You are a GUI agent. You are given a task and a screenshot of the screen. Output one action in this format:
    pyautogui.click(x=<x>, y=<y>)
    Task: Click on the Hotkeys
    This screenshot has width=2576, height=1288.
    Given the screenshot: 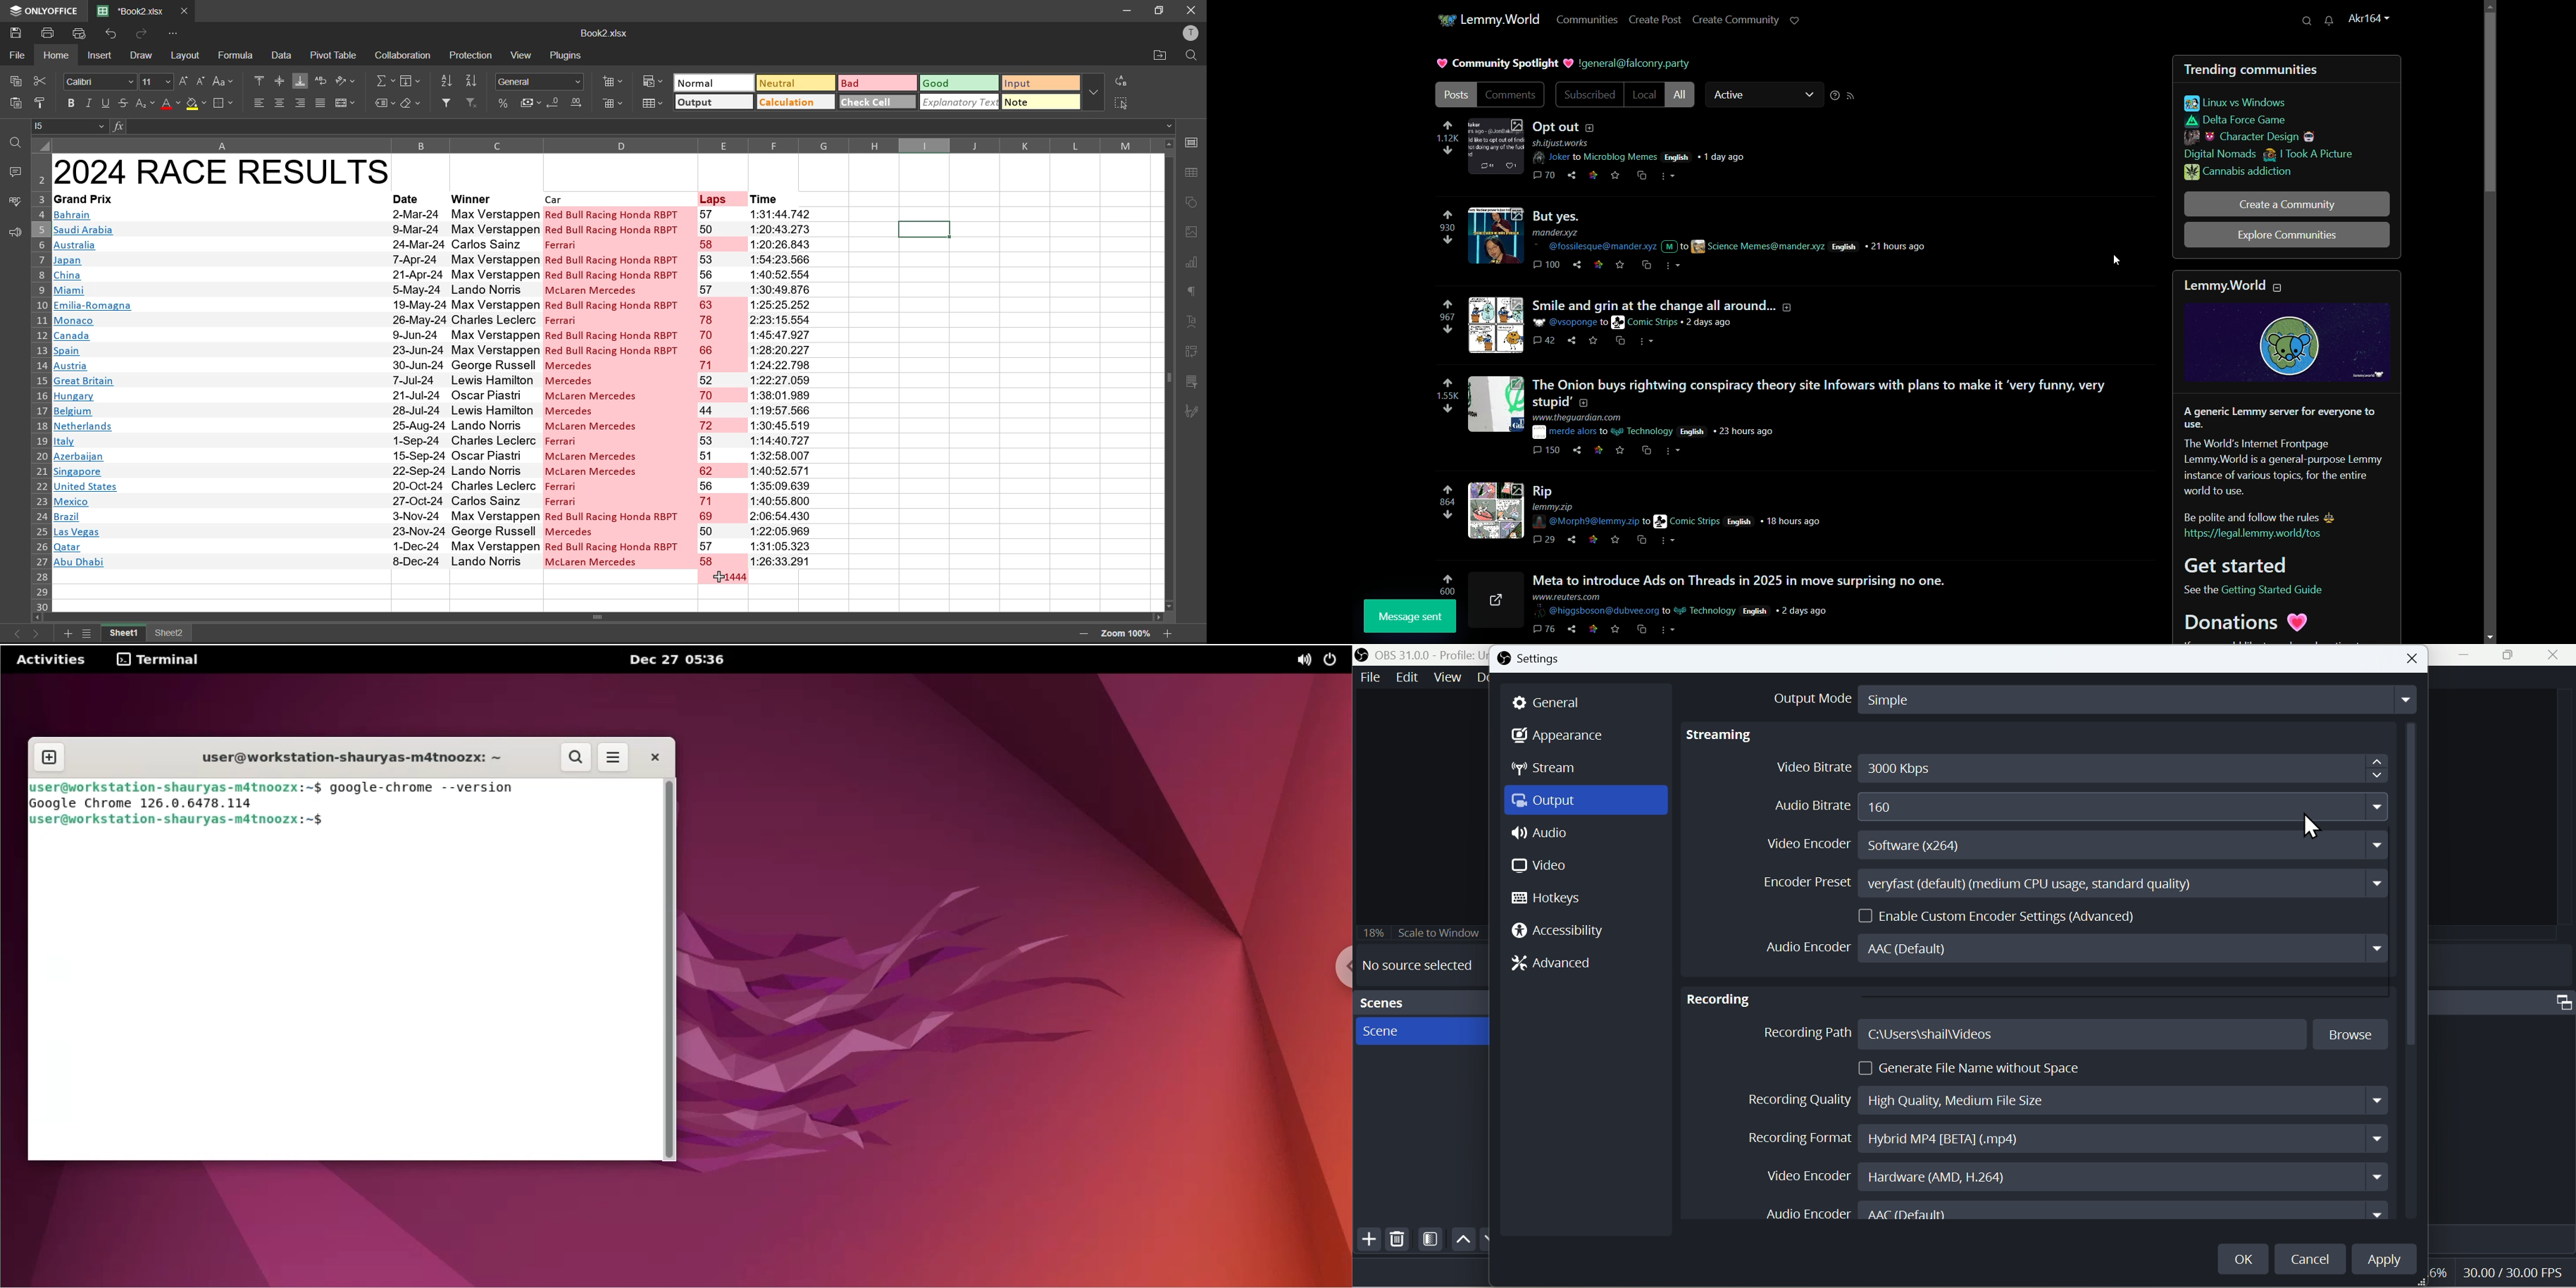 What is the action you would take?
    pyautogui.click(x=1553, y=898)
    